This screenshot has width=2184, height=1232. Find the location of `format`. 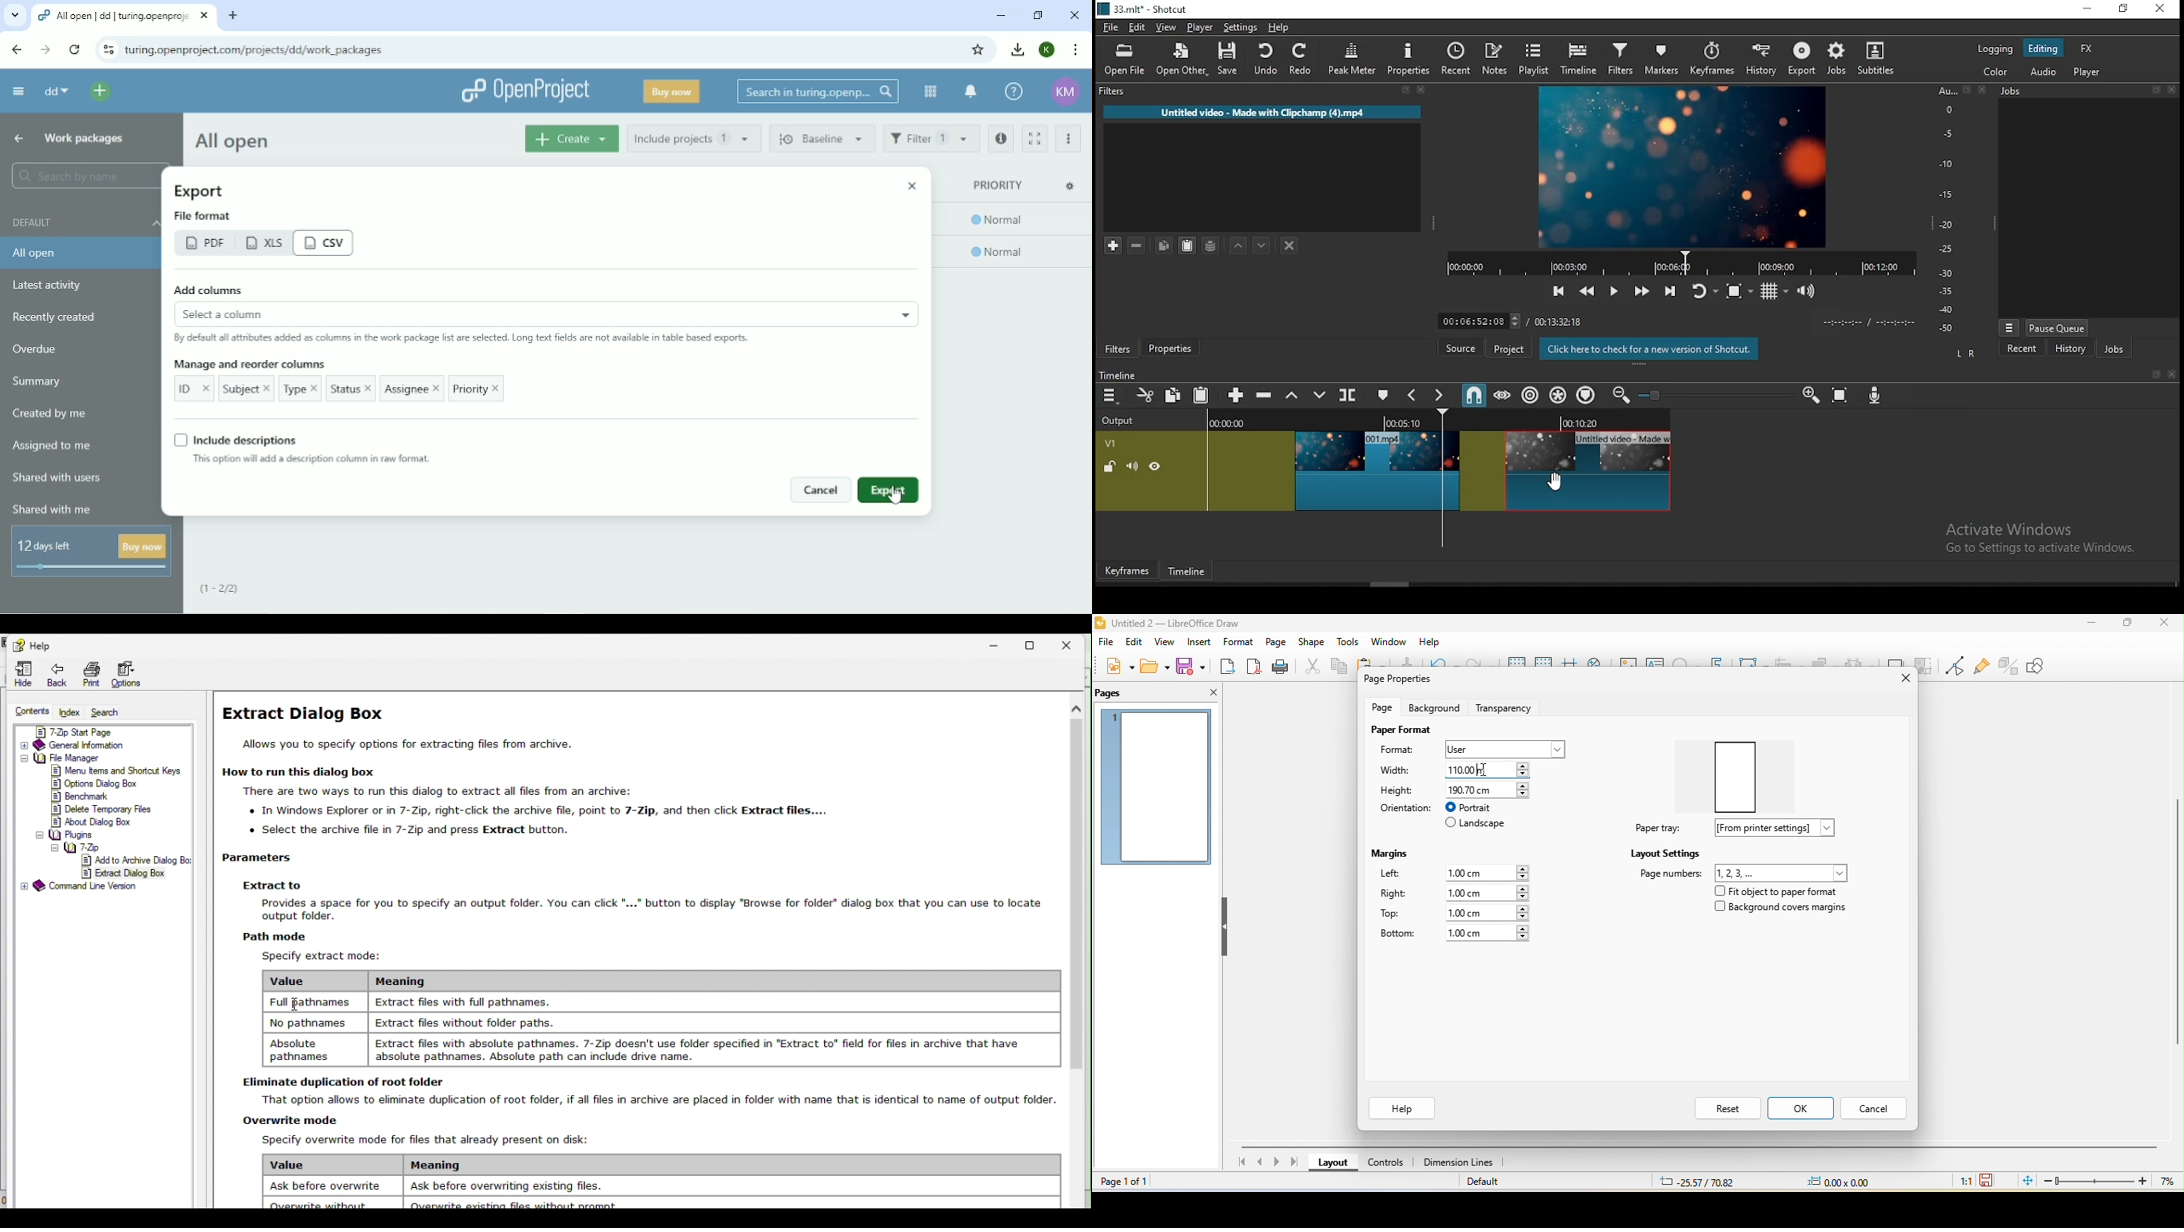

format is located at coordinates (1236, 644).